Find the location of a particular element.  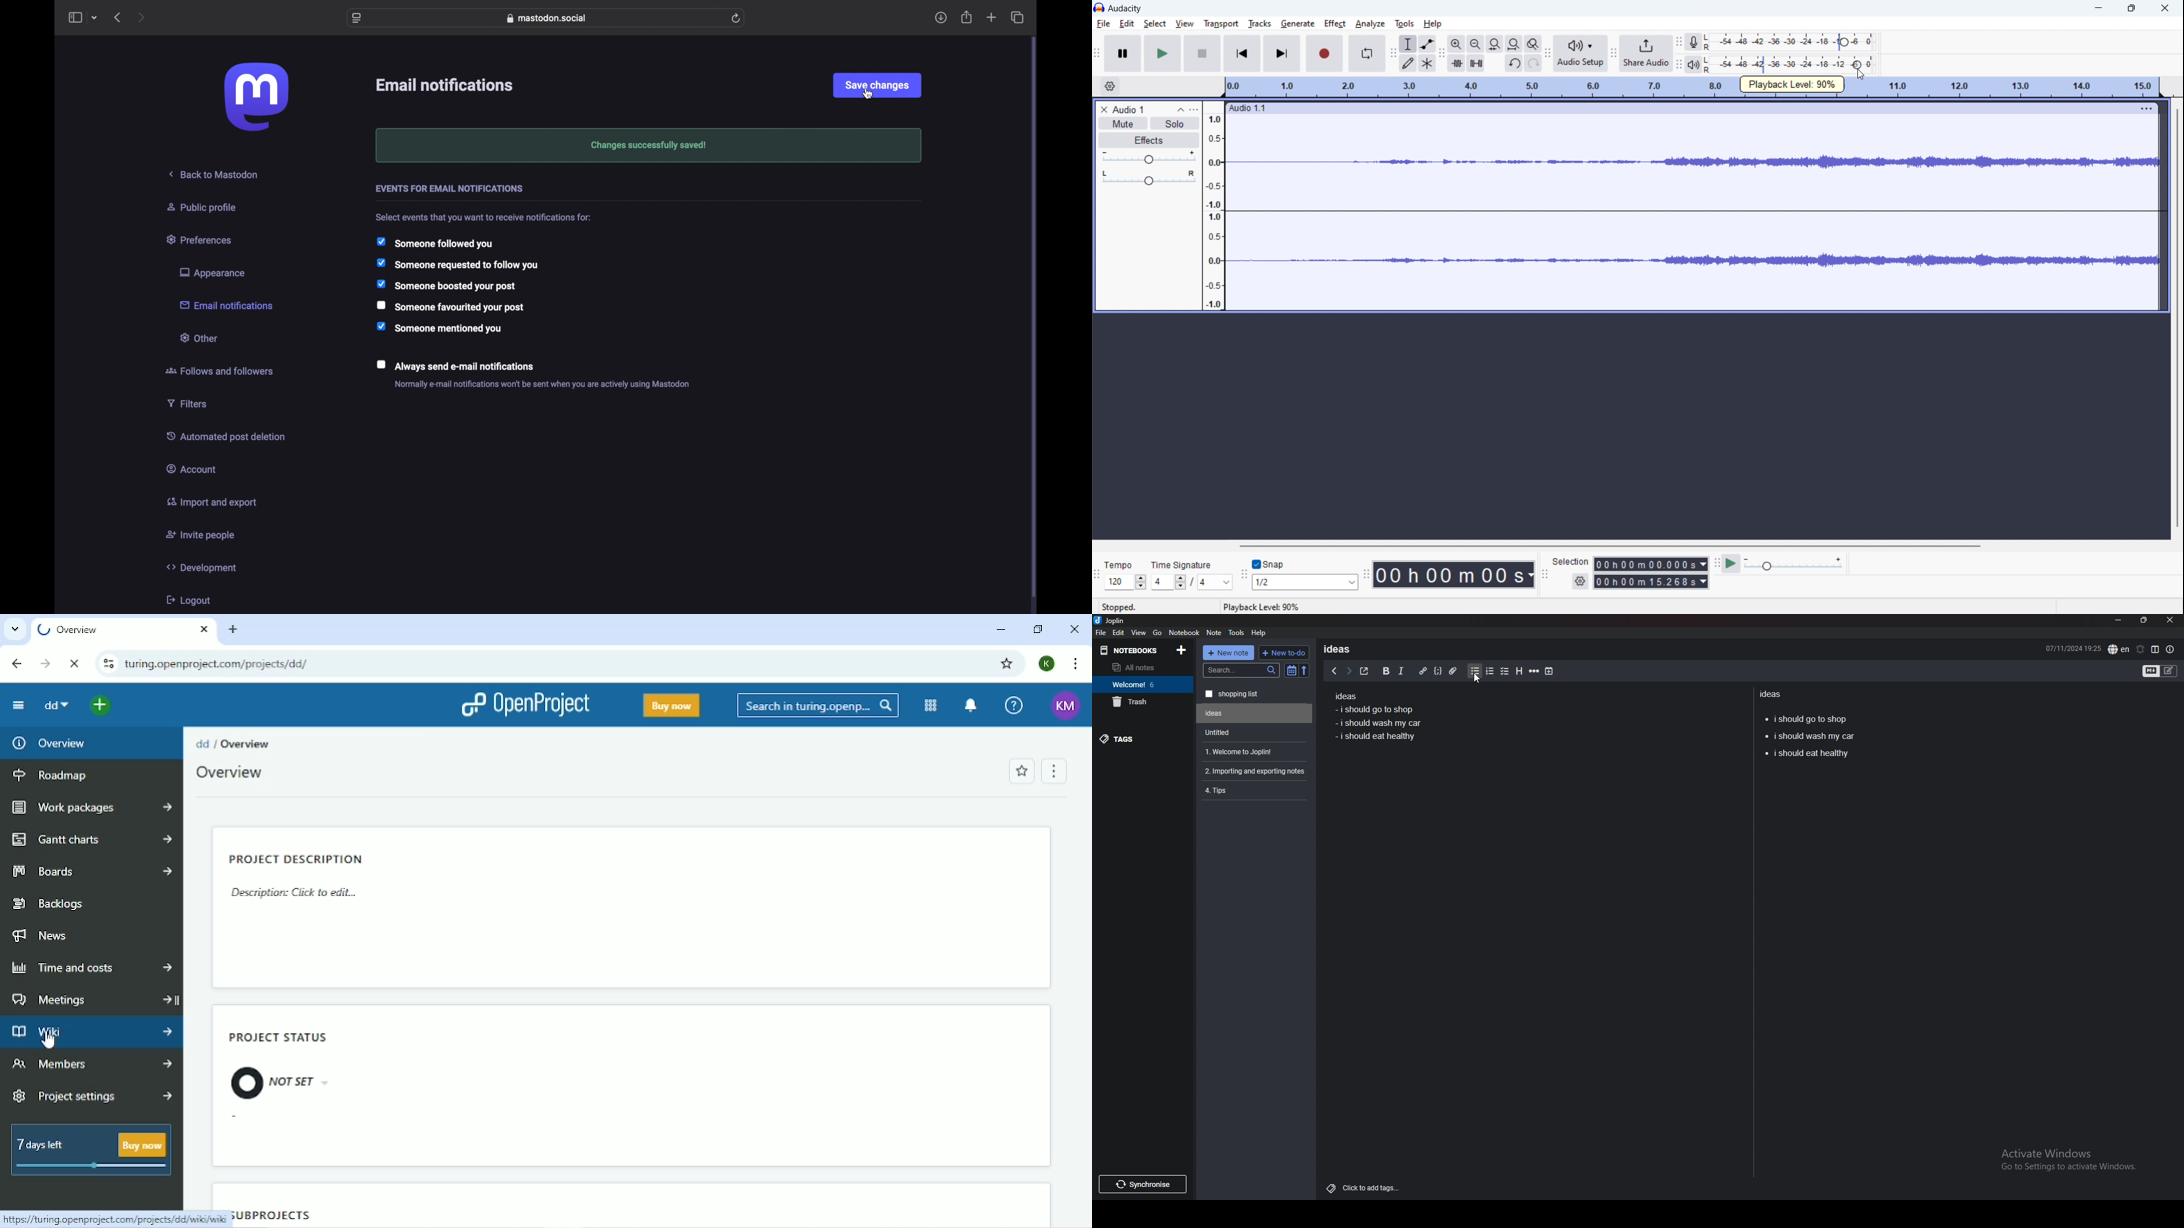

attachment is located at coordinates (1453, 671).